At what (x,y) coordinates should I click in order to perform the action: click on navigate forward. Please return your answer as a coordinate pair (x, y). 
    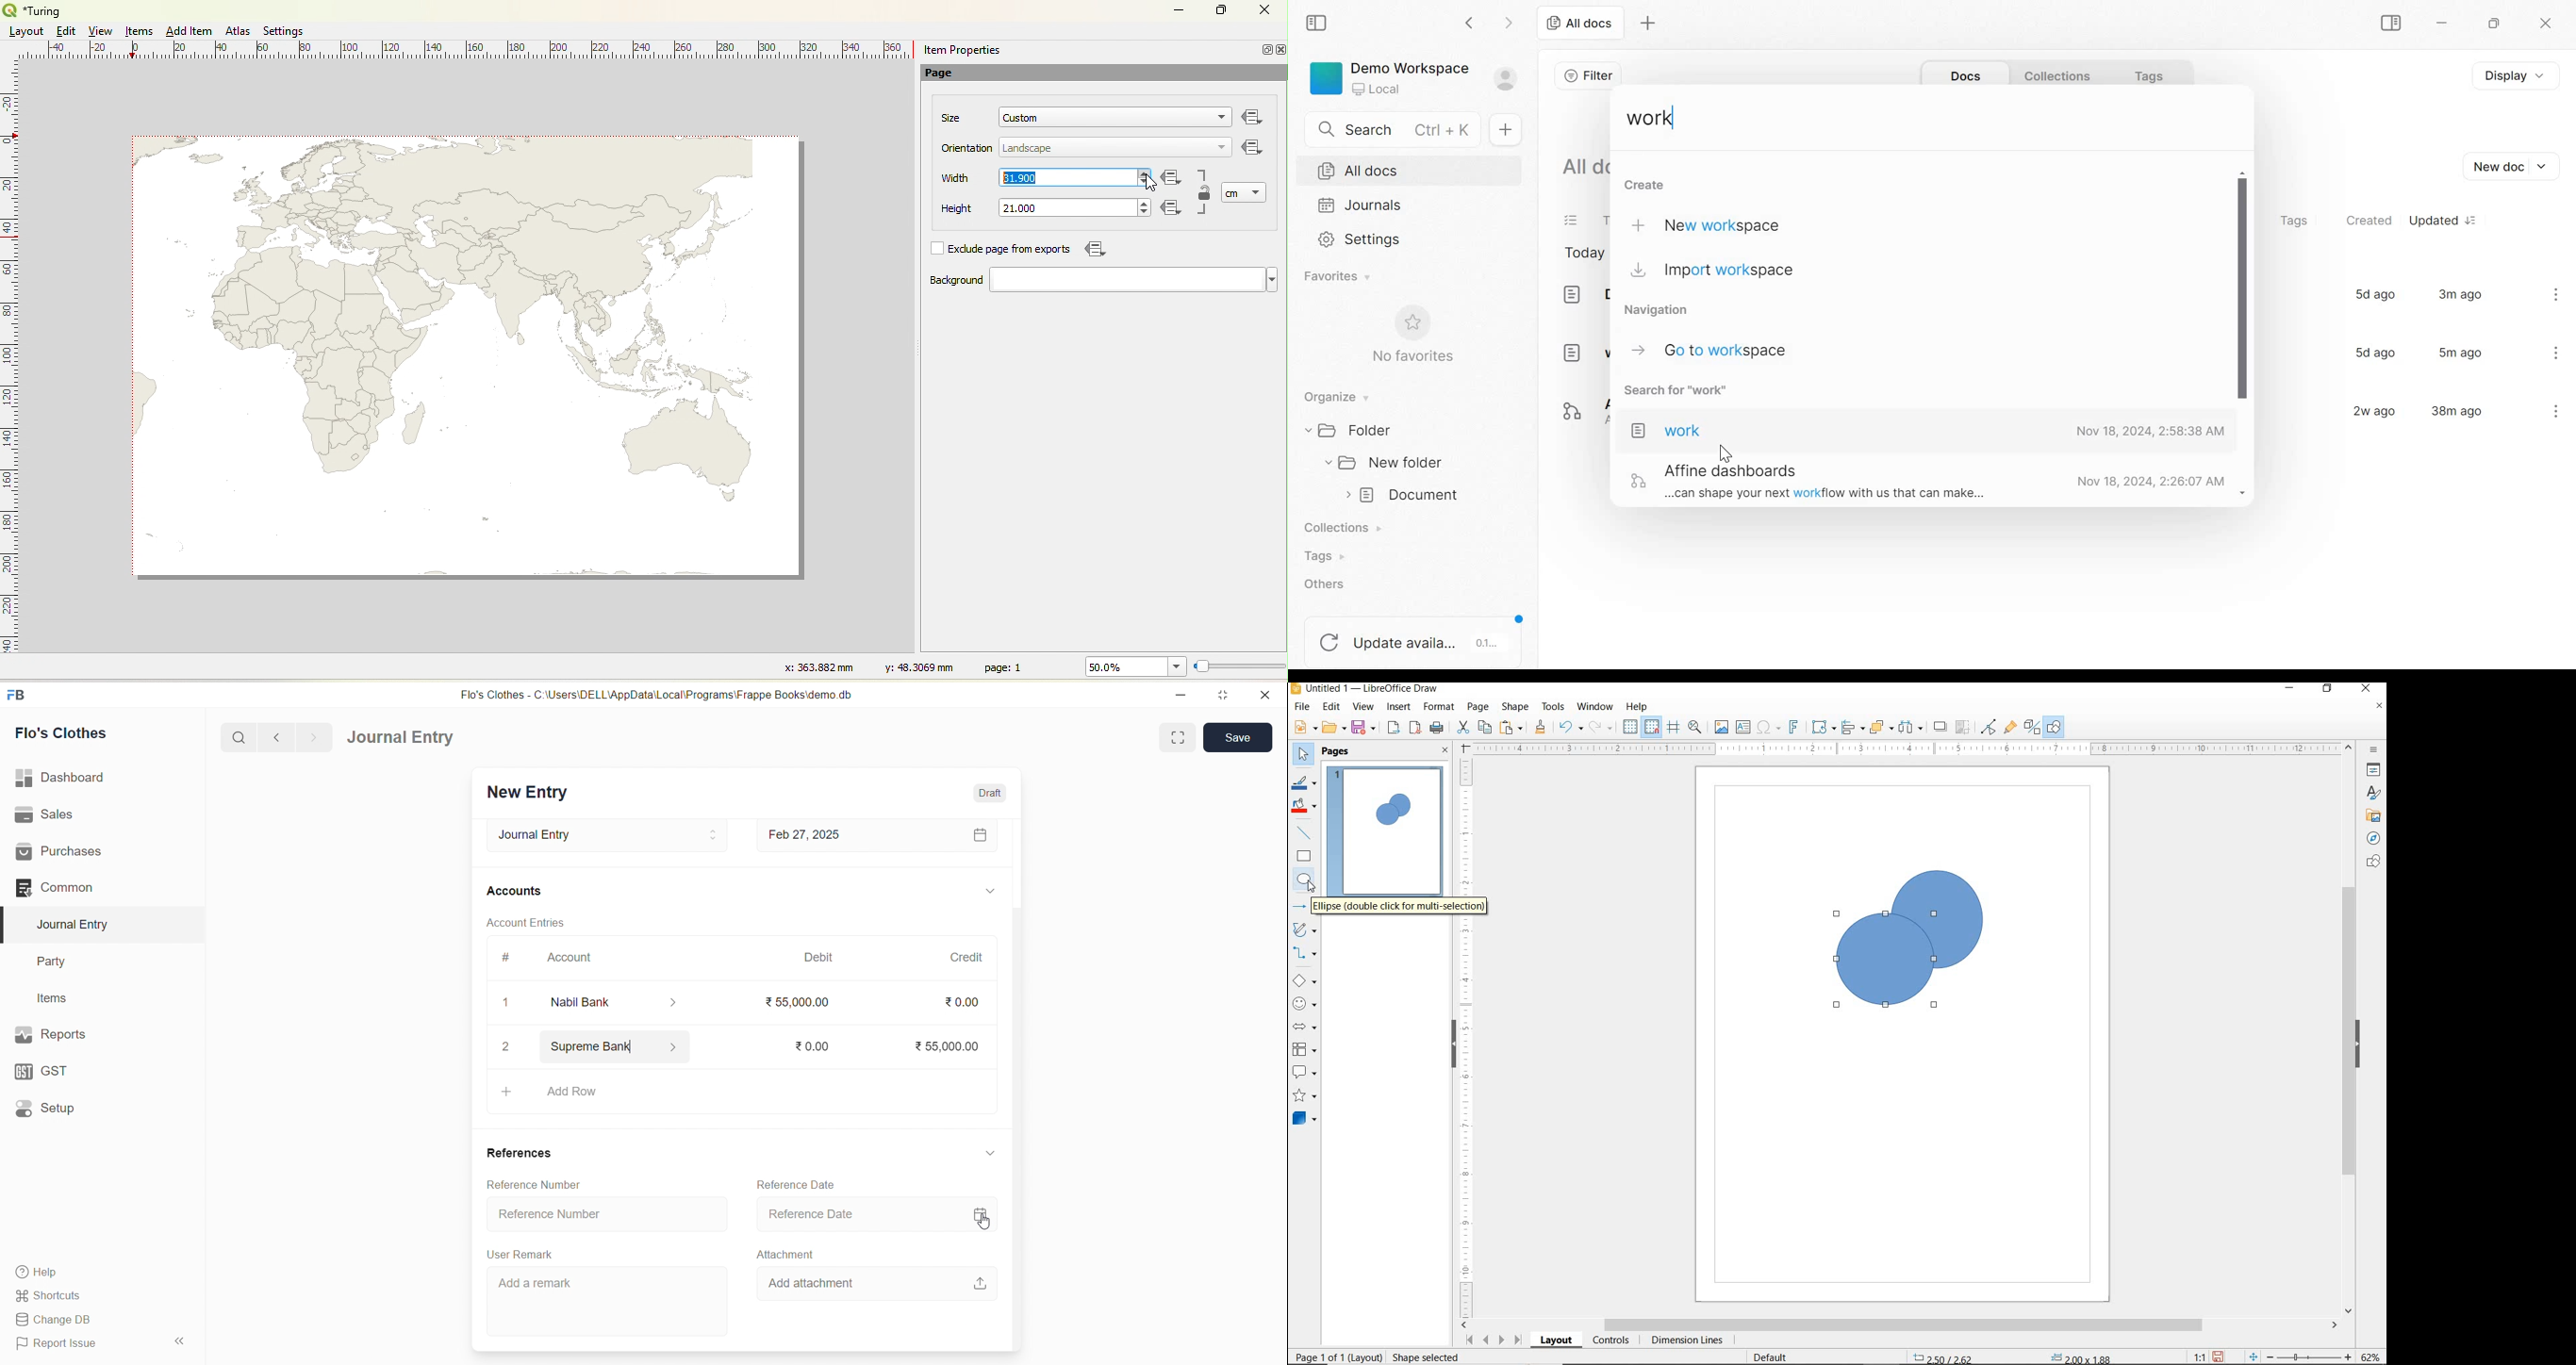
    Looking at the image, I should click on (317, 737).